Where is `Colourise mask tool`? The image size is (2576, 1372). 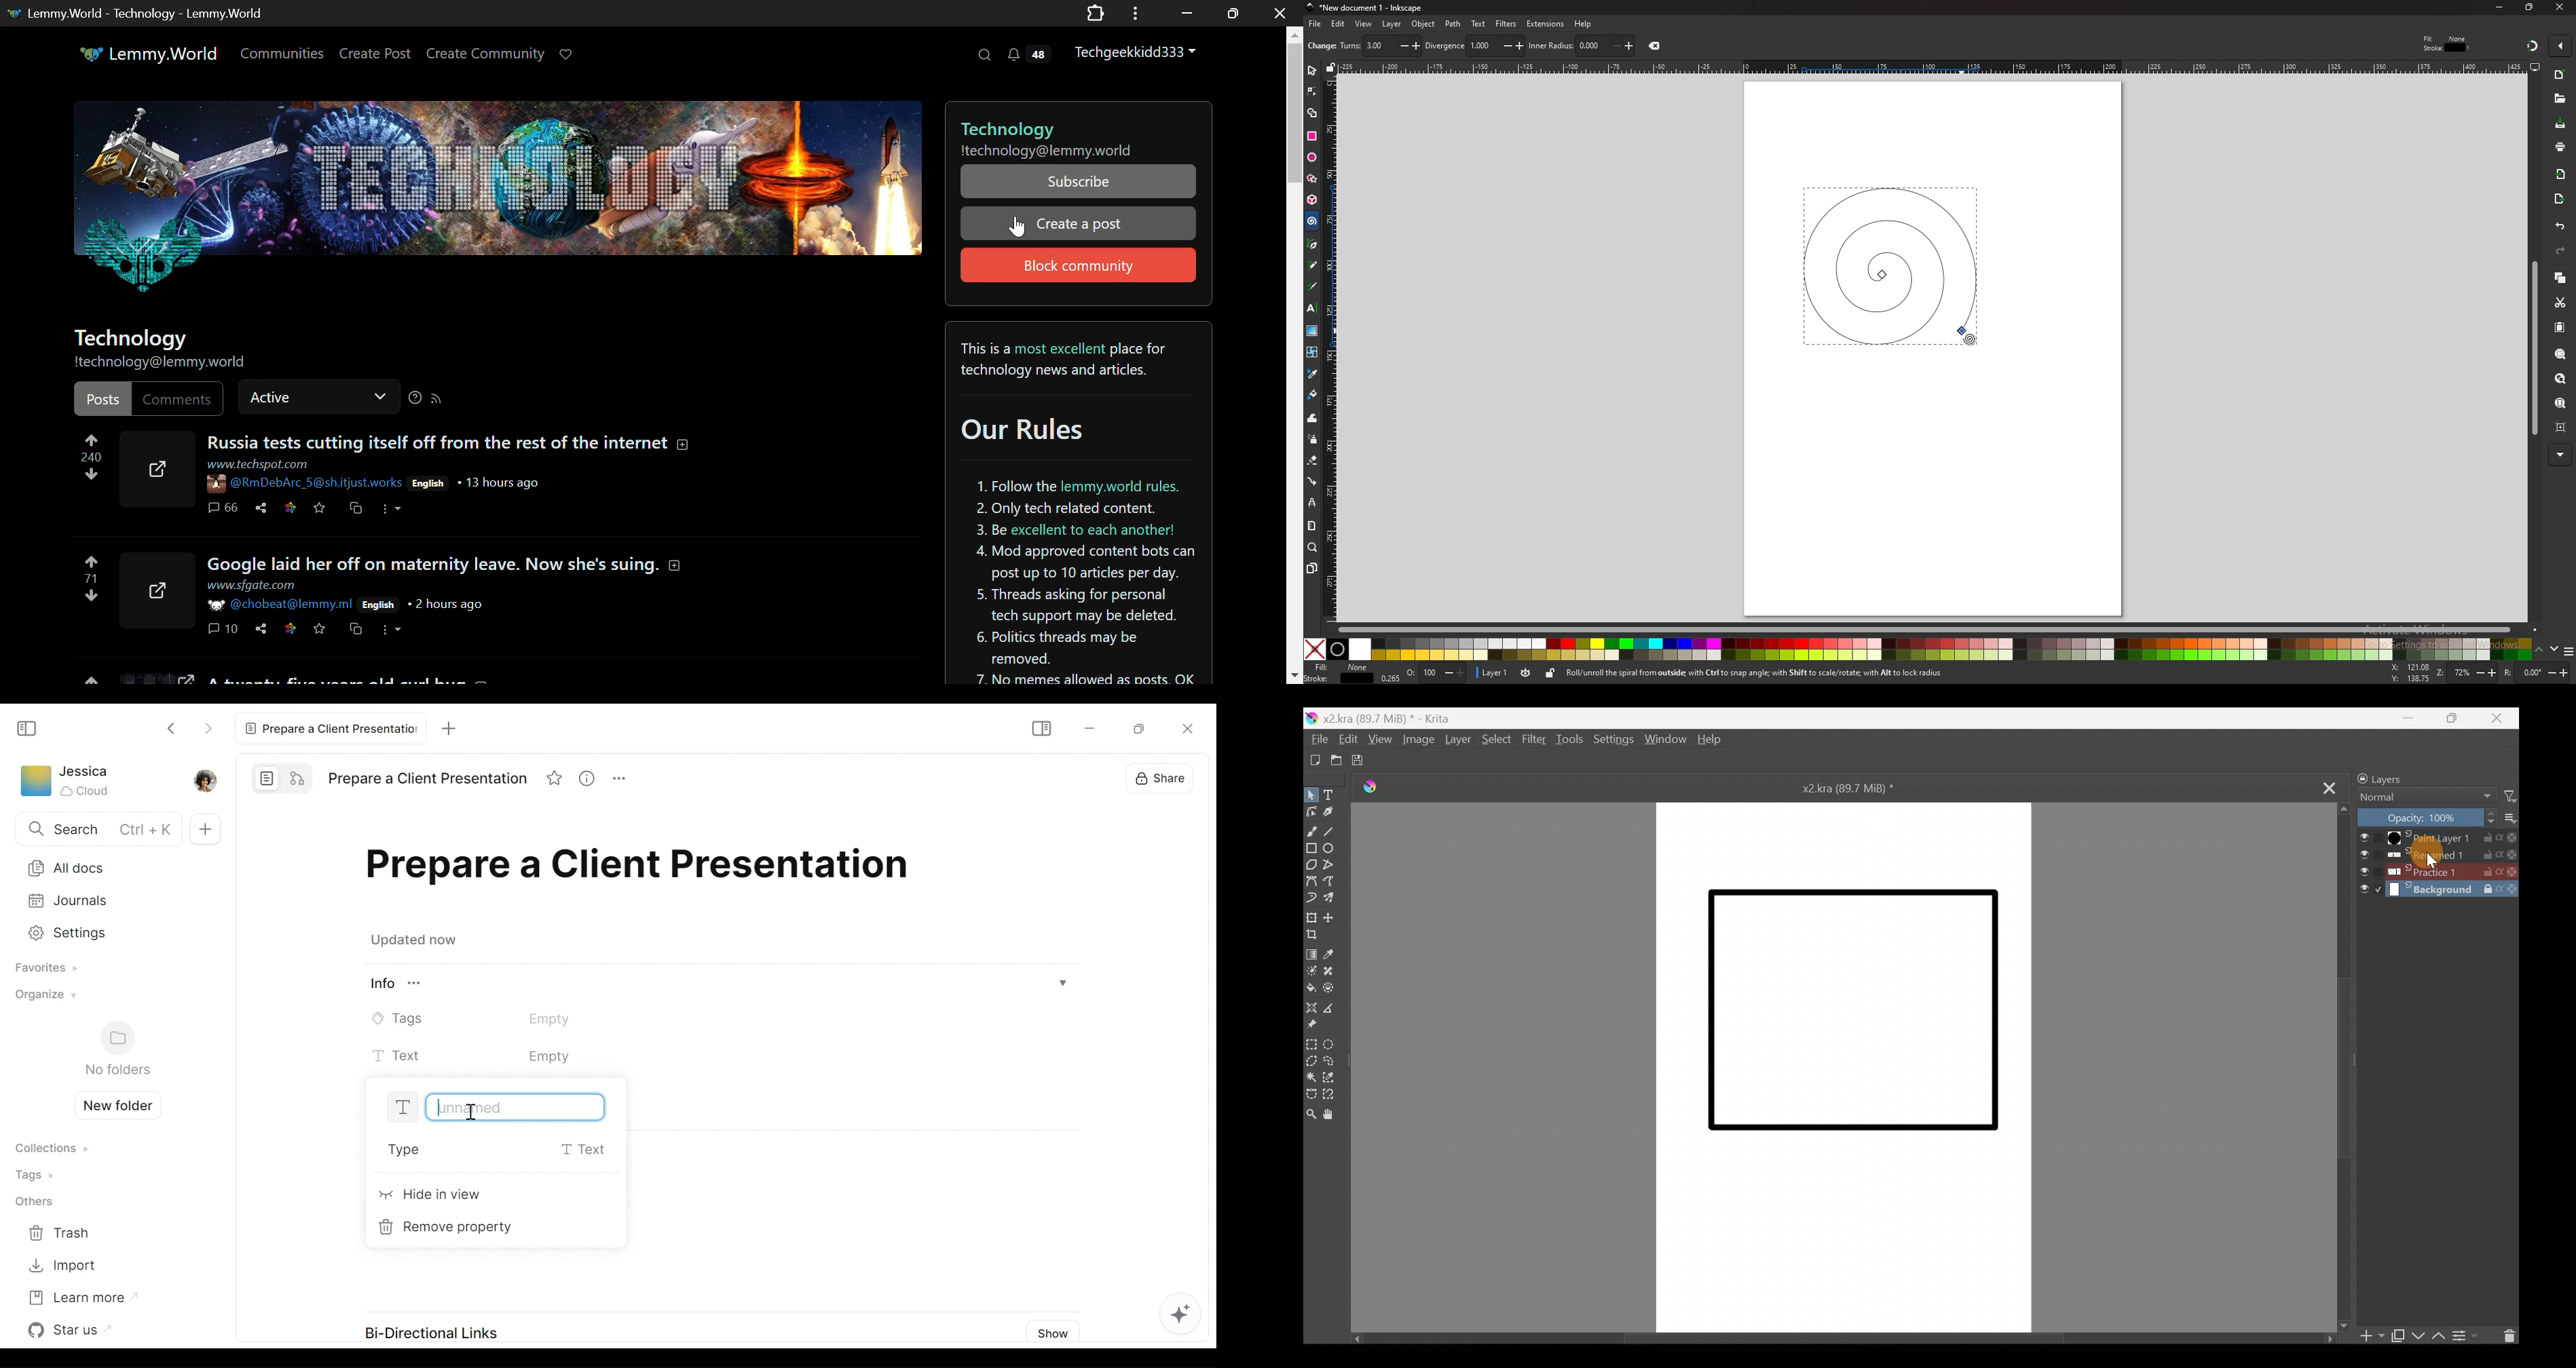 Colourise mask tool is located at coordinates (1312, 970).